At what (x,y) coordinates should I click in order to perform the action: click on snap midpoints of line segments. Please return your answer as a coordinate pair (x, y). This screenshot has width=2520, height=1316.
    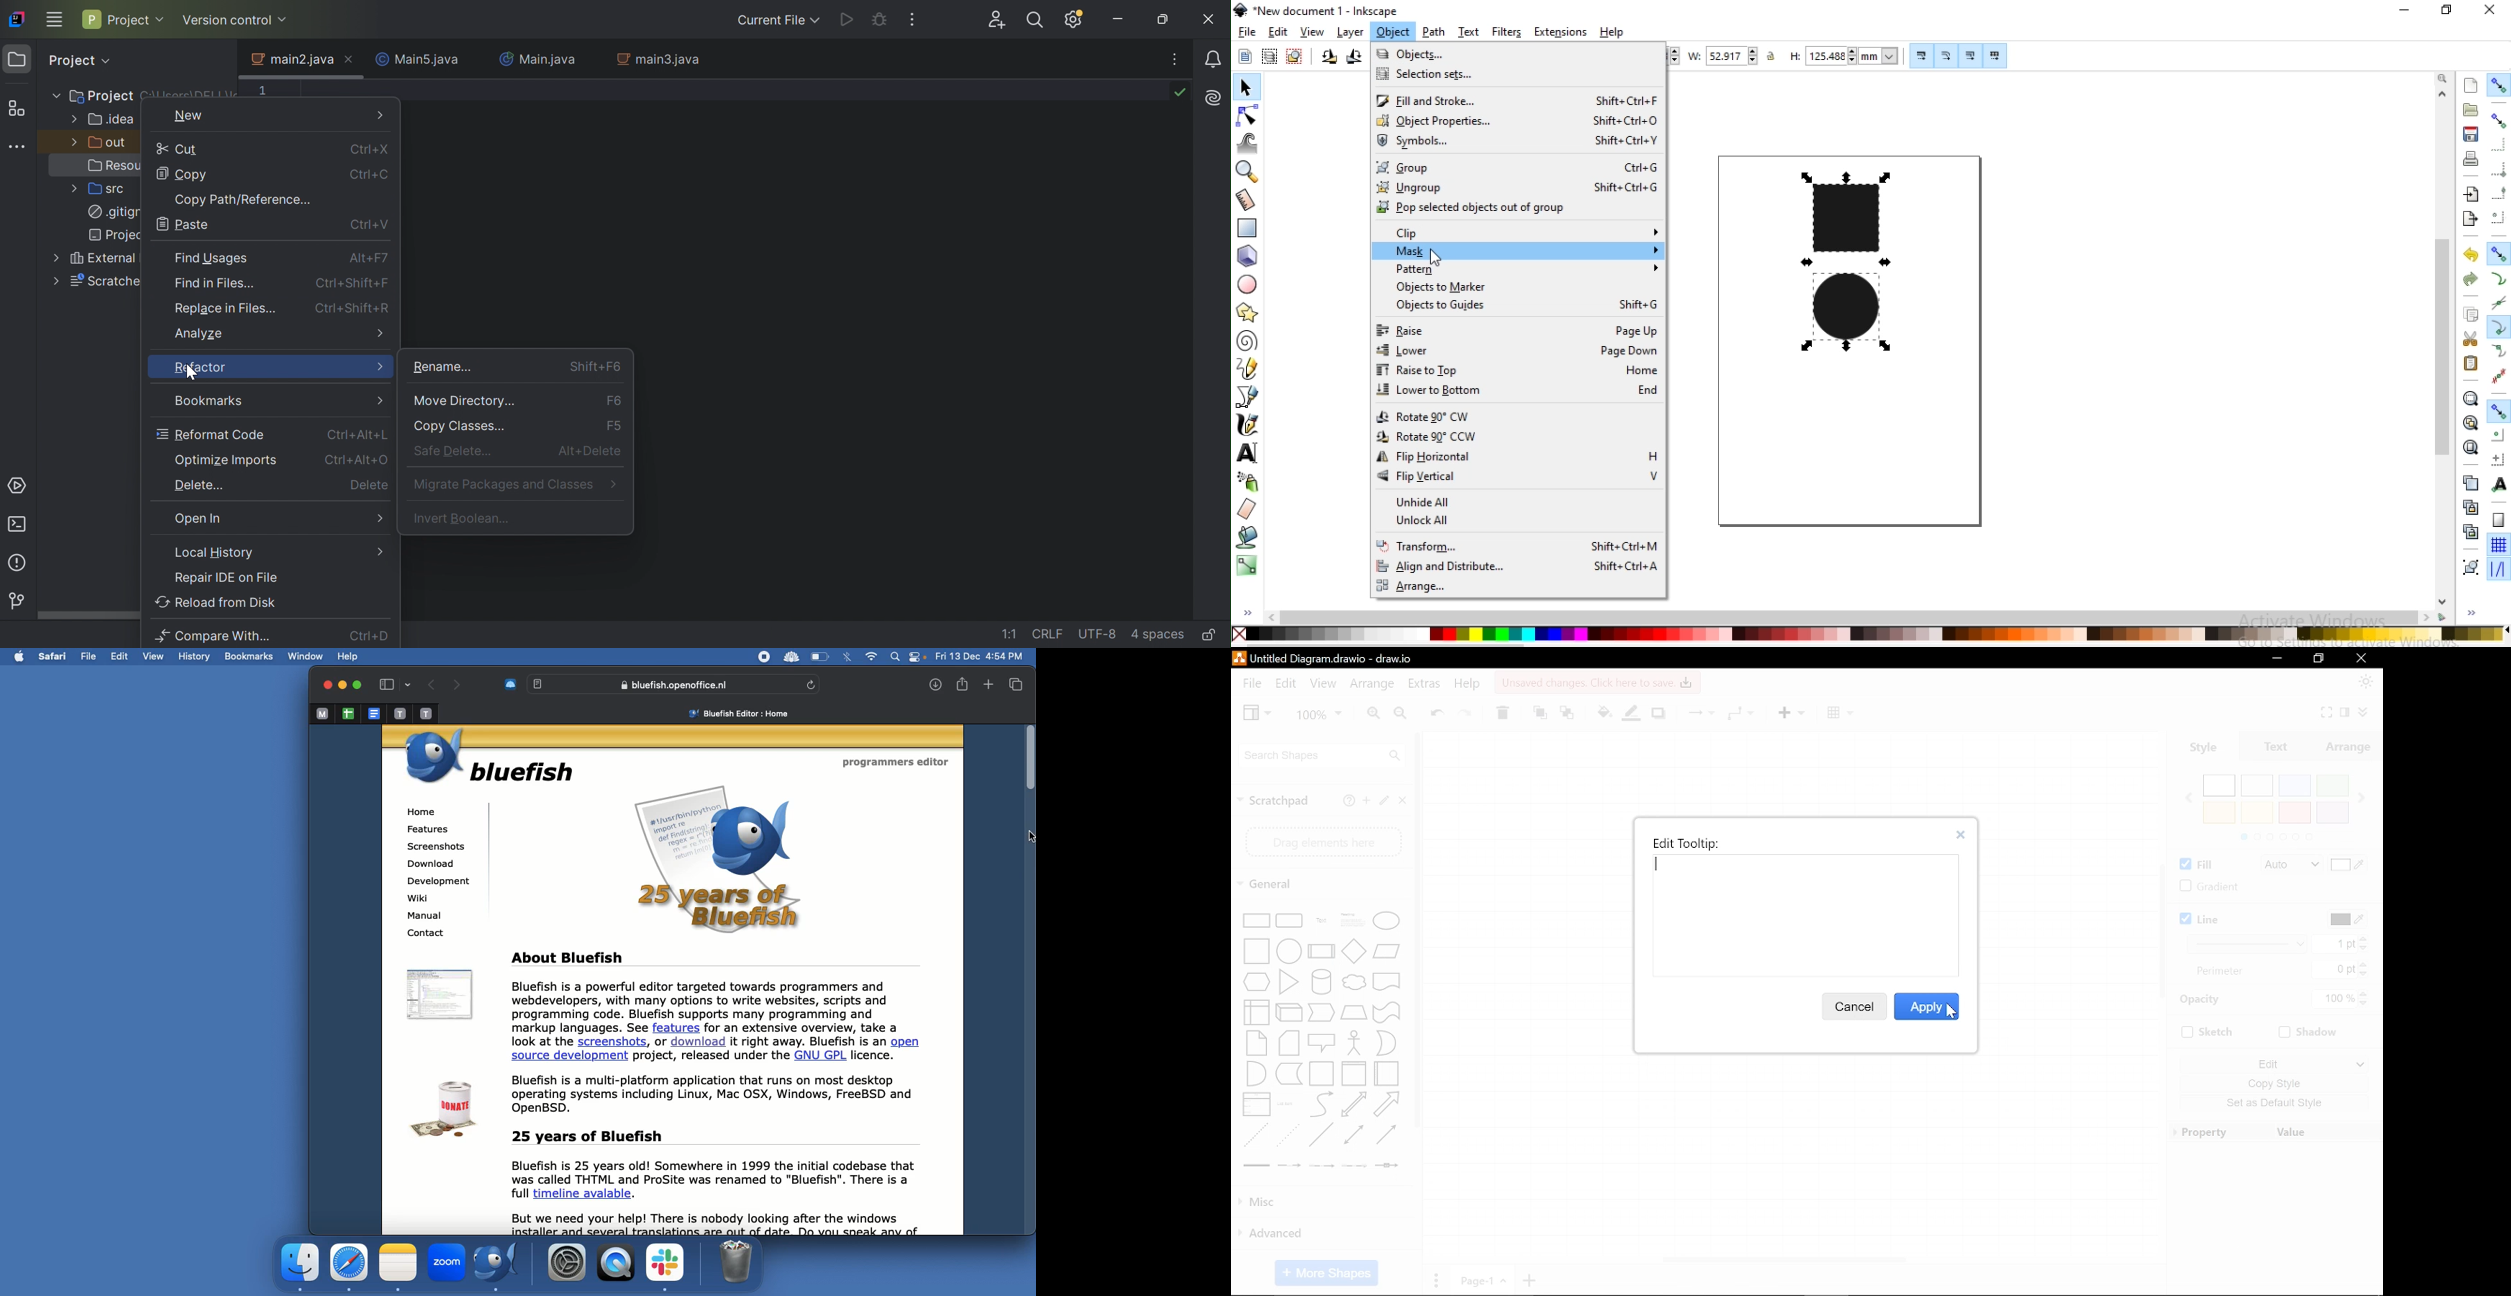
    Looking at the image, I should click on (2498, 375).